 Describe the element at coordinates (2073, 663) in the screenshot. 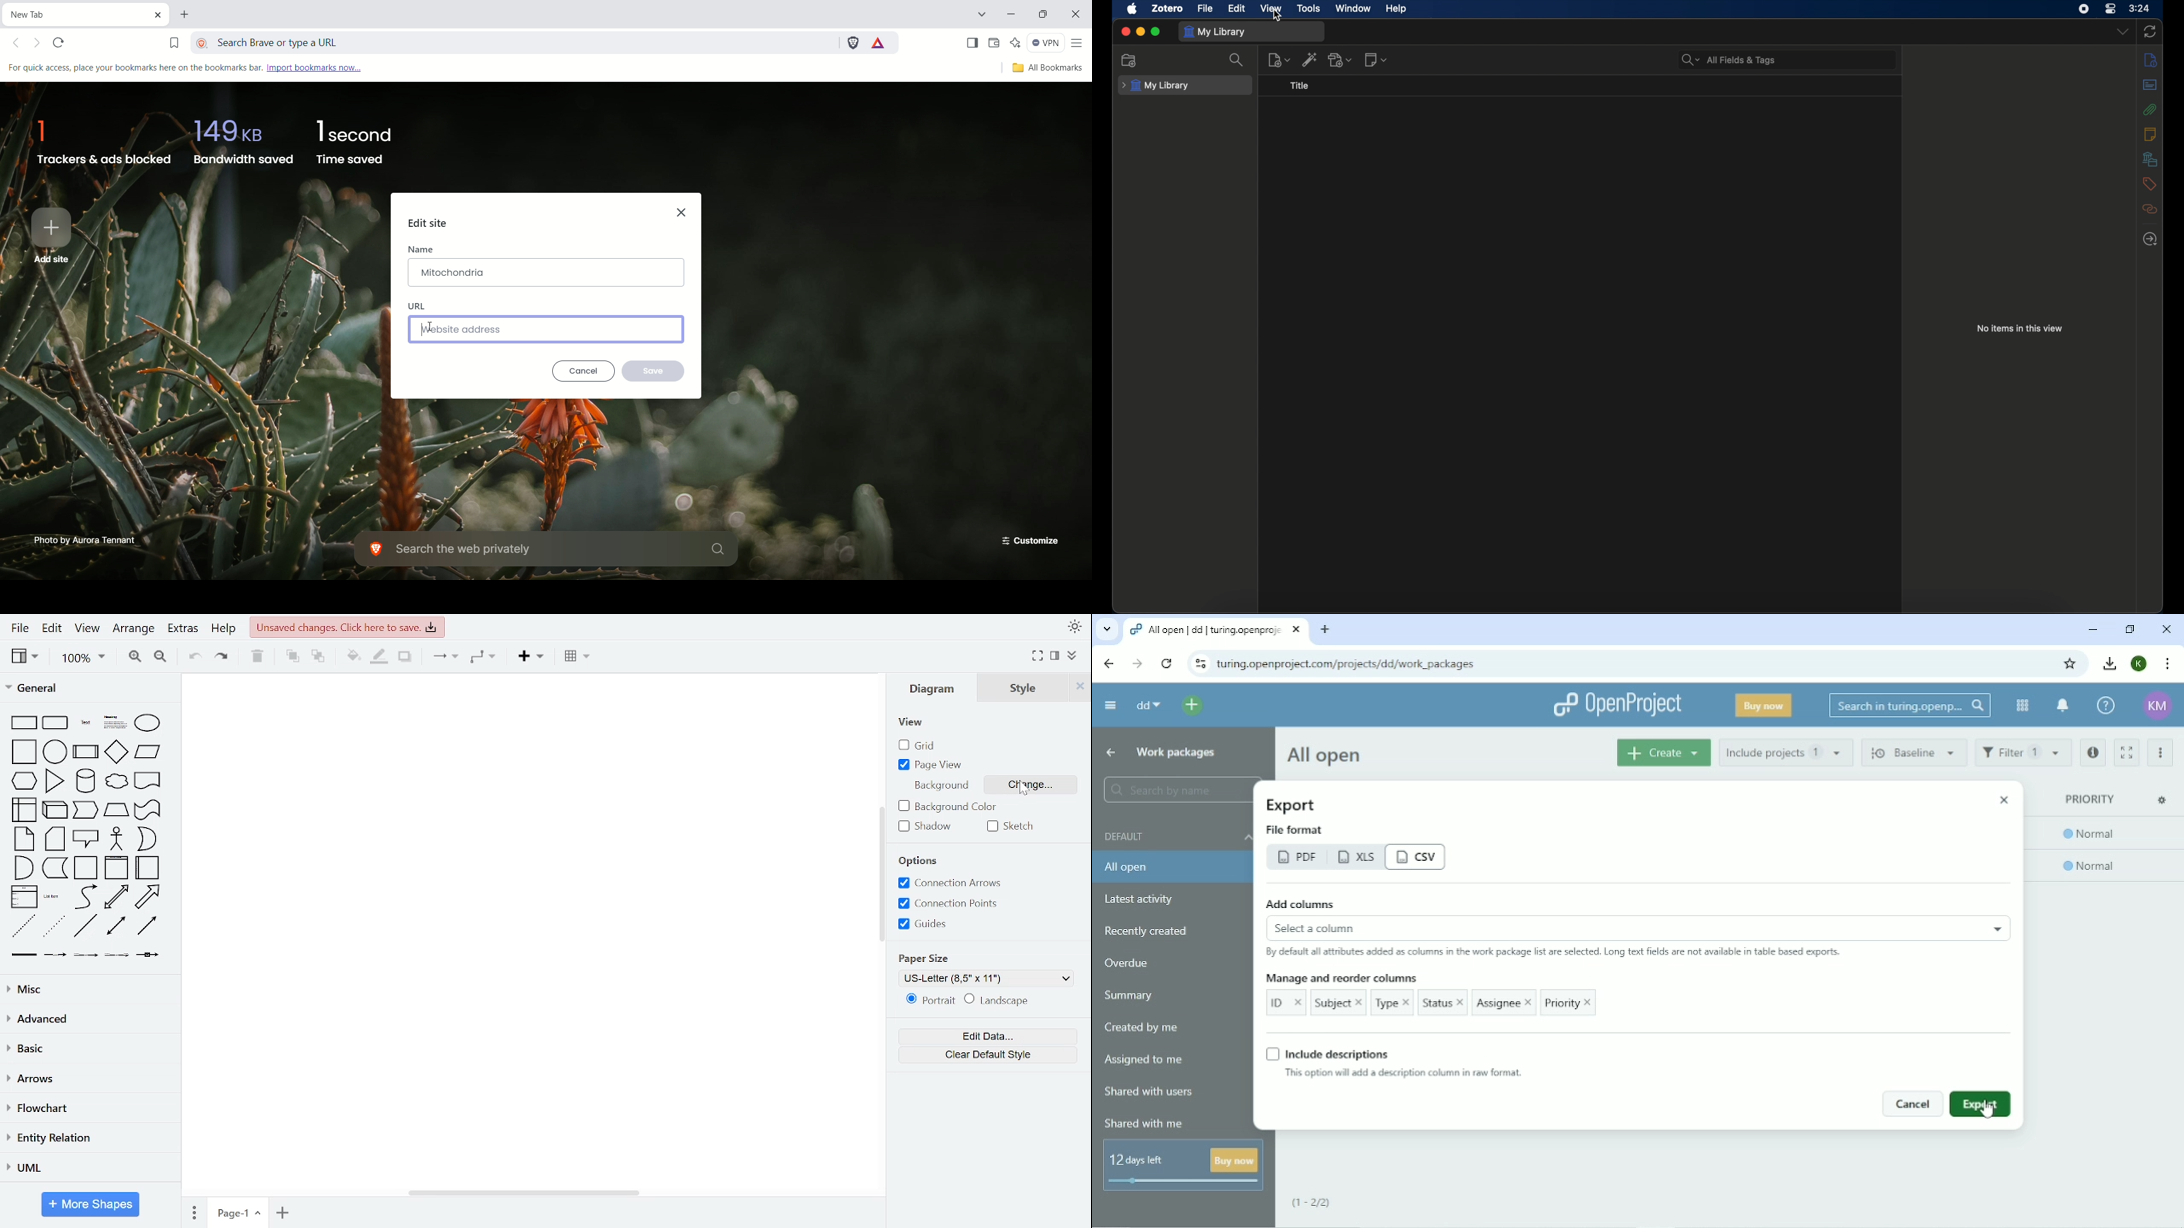

I see `Bookmark this tab` at that location.